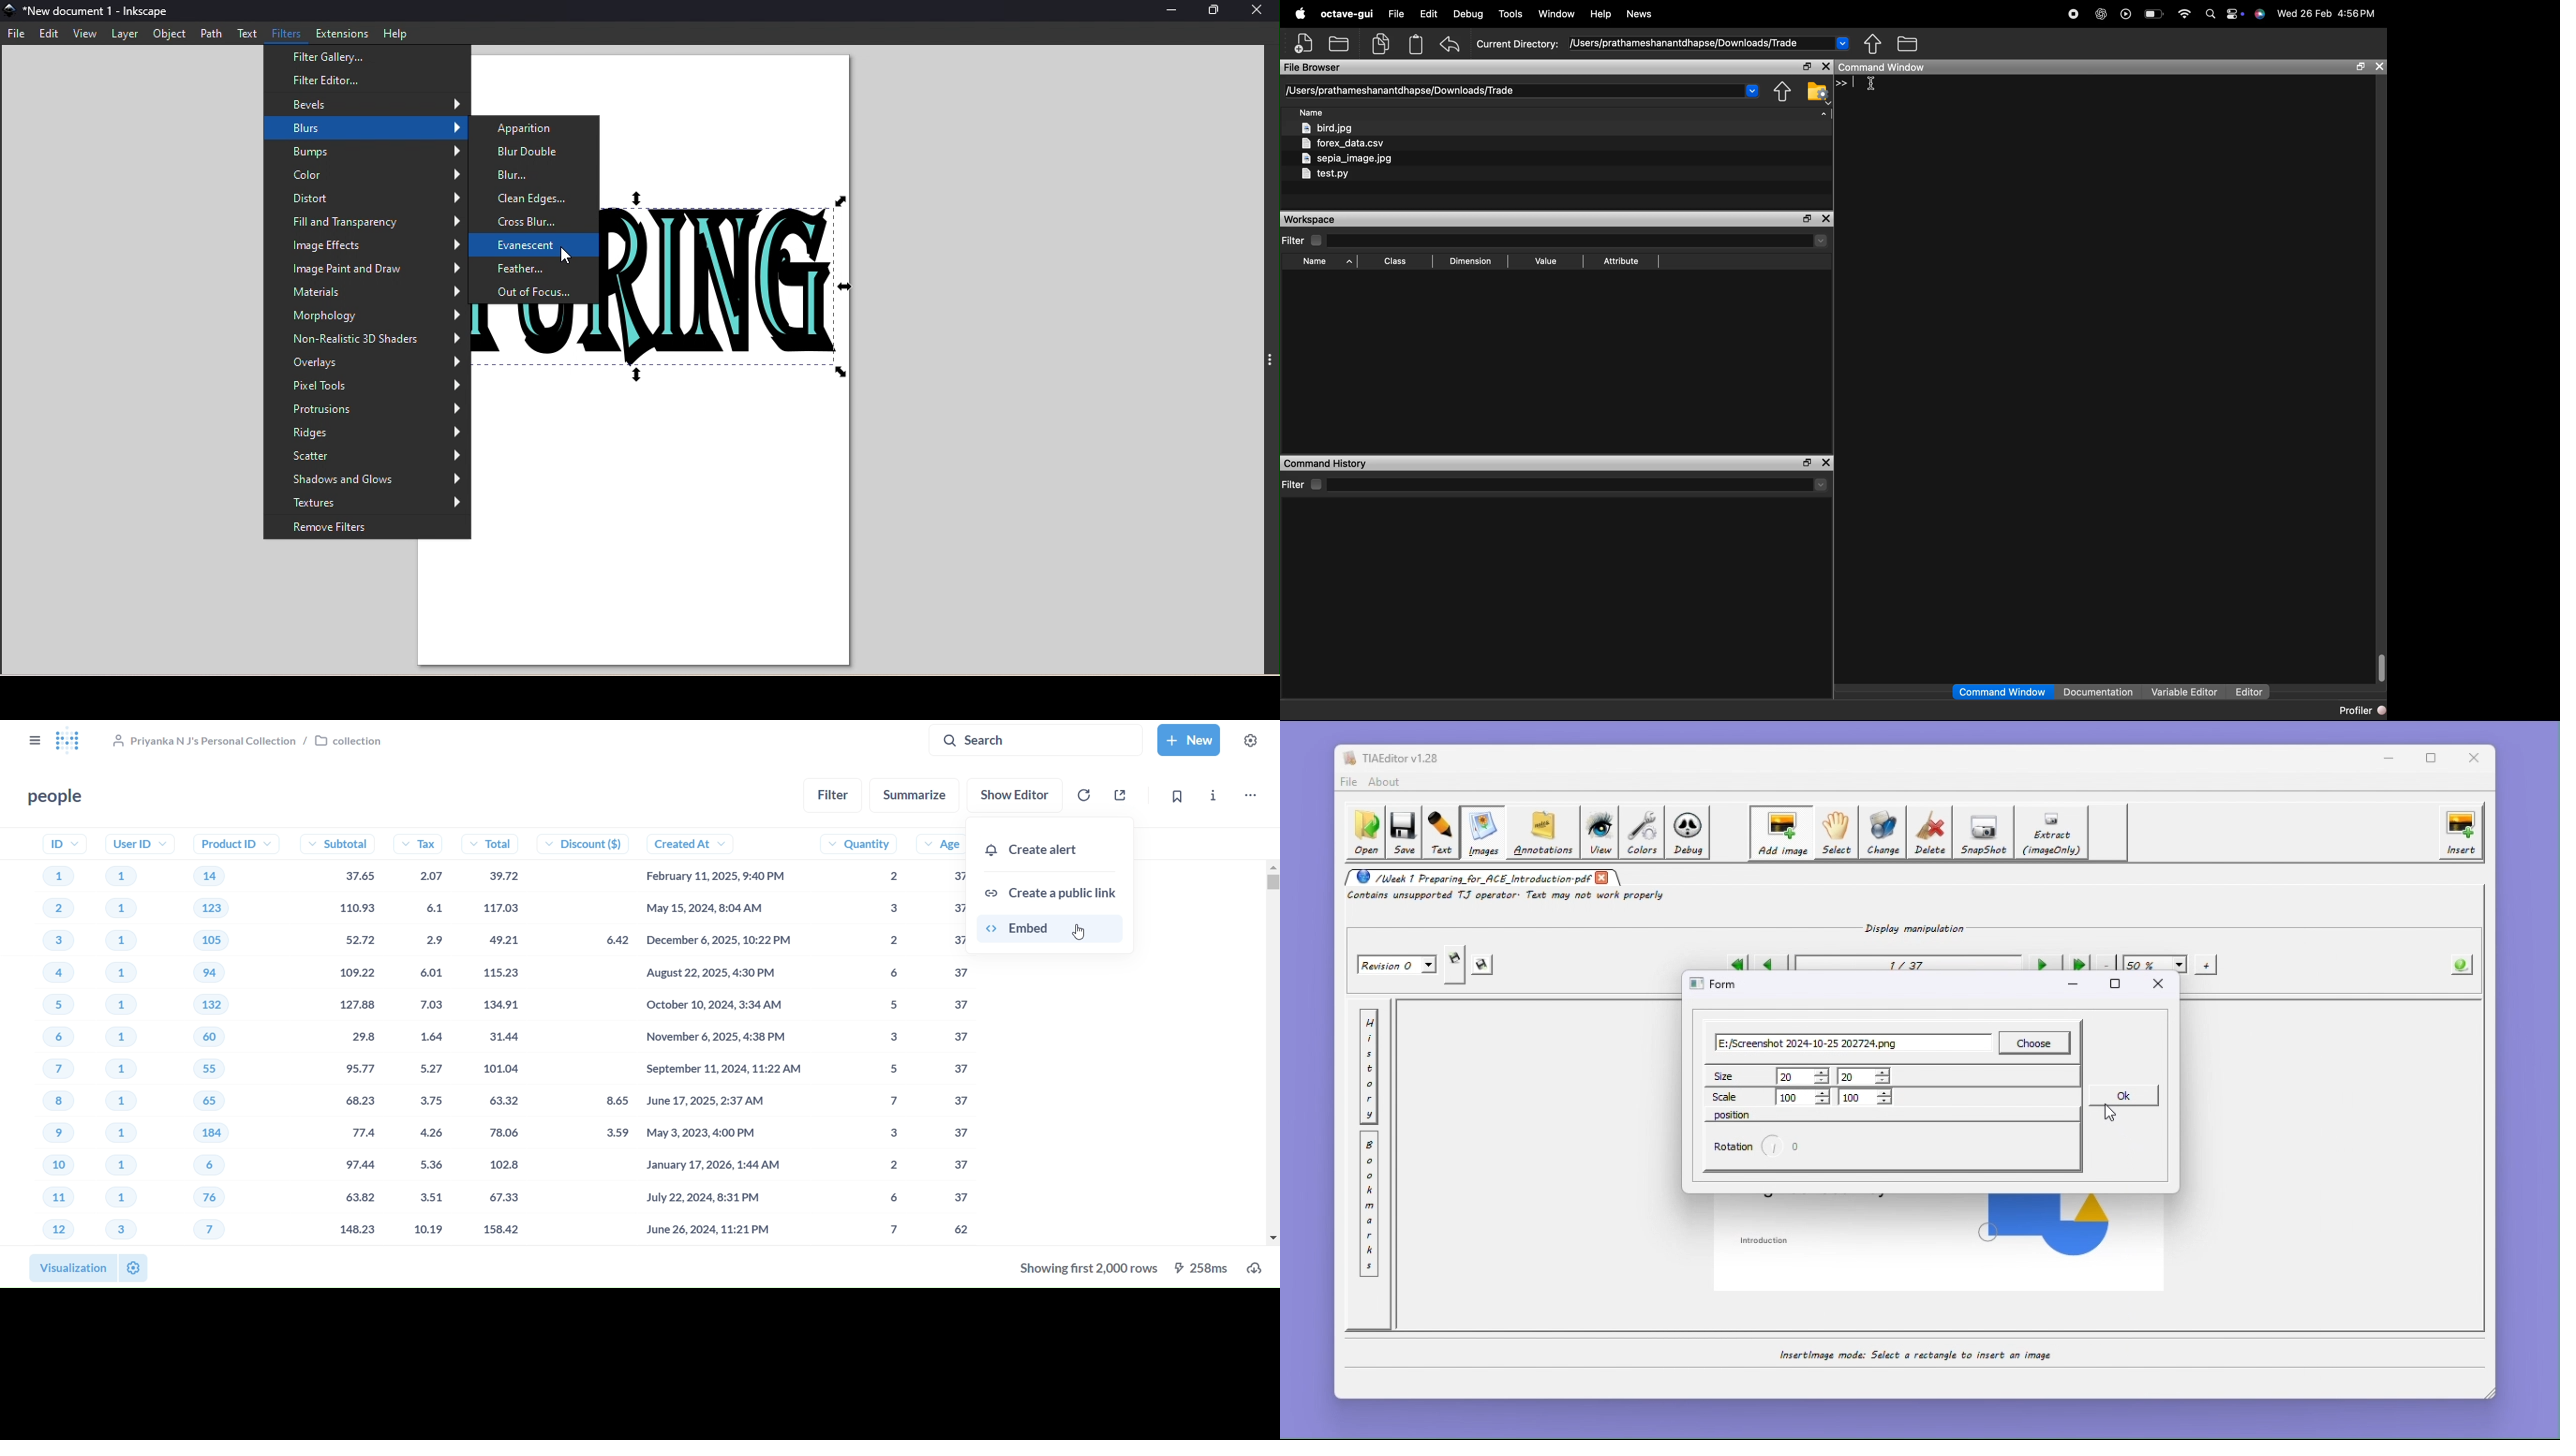 This screenshot has width=2576, height=1456. I want to click on [Users/prathameshanantdhapse/Downloads/Trade, so click(1399, 90).